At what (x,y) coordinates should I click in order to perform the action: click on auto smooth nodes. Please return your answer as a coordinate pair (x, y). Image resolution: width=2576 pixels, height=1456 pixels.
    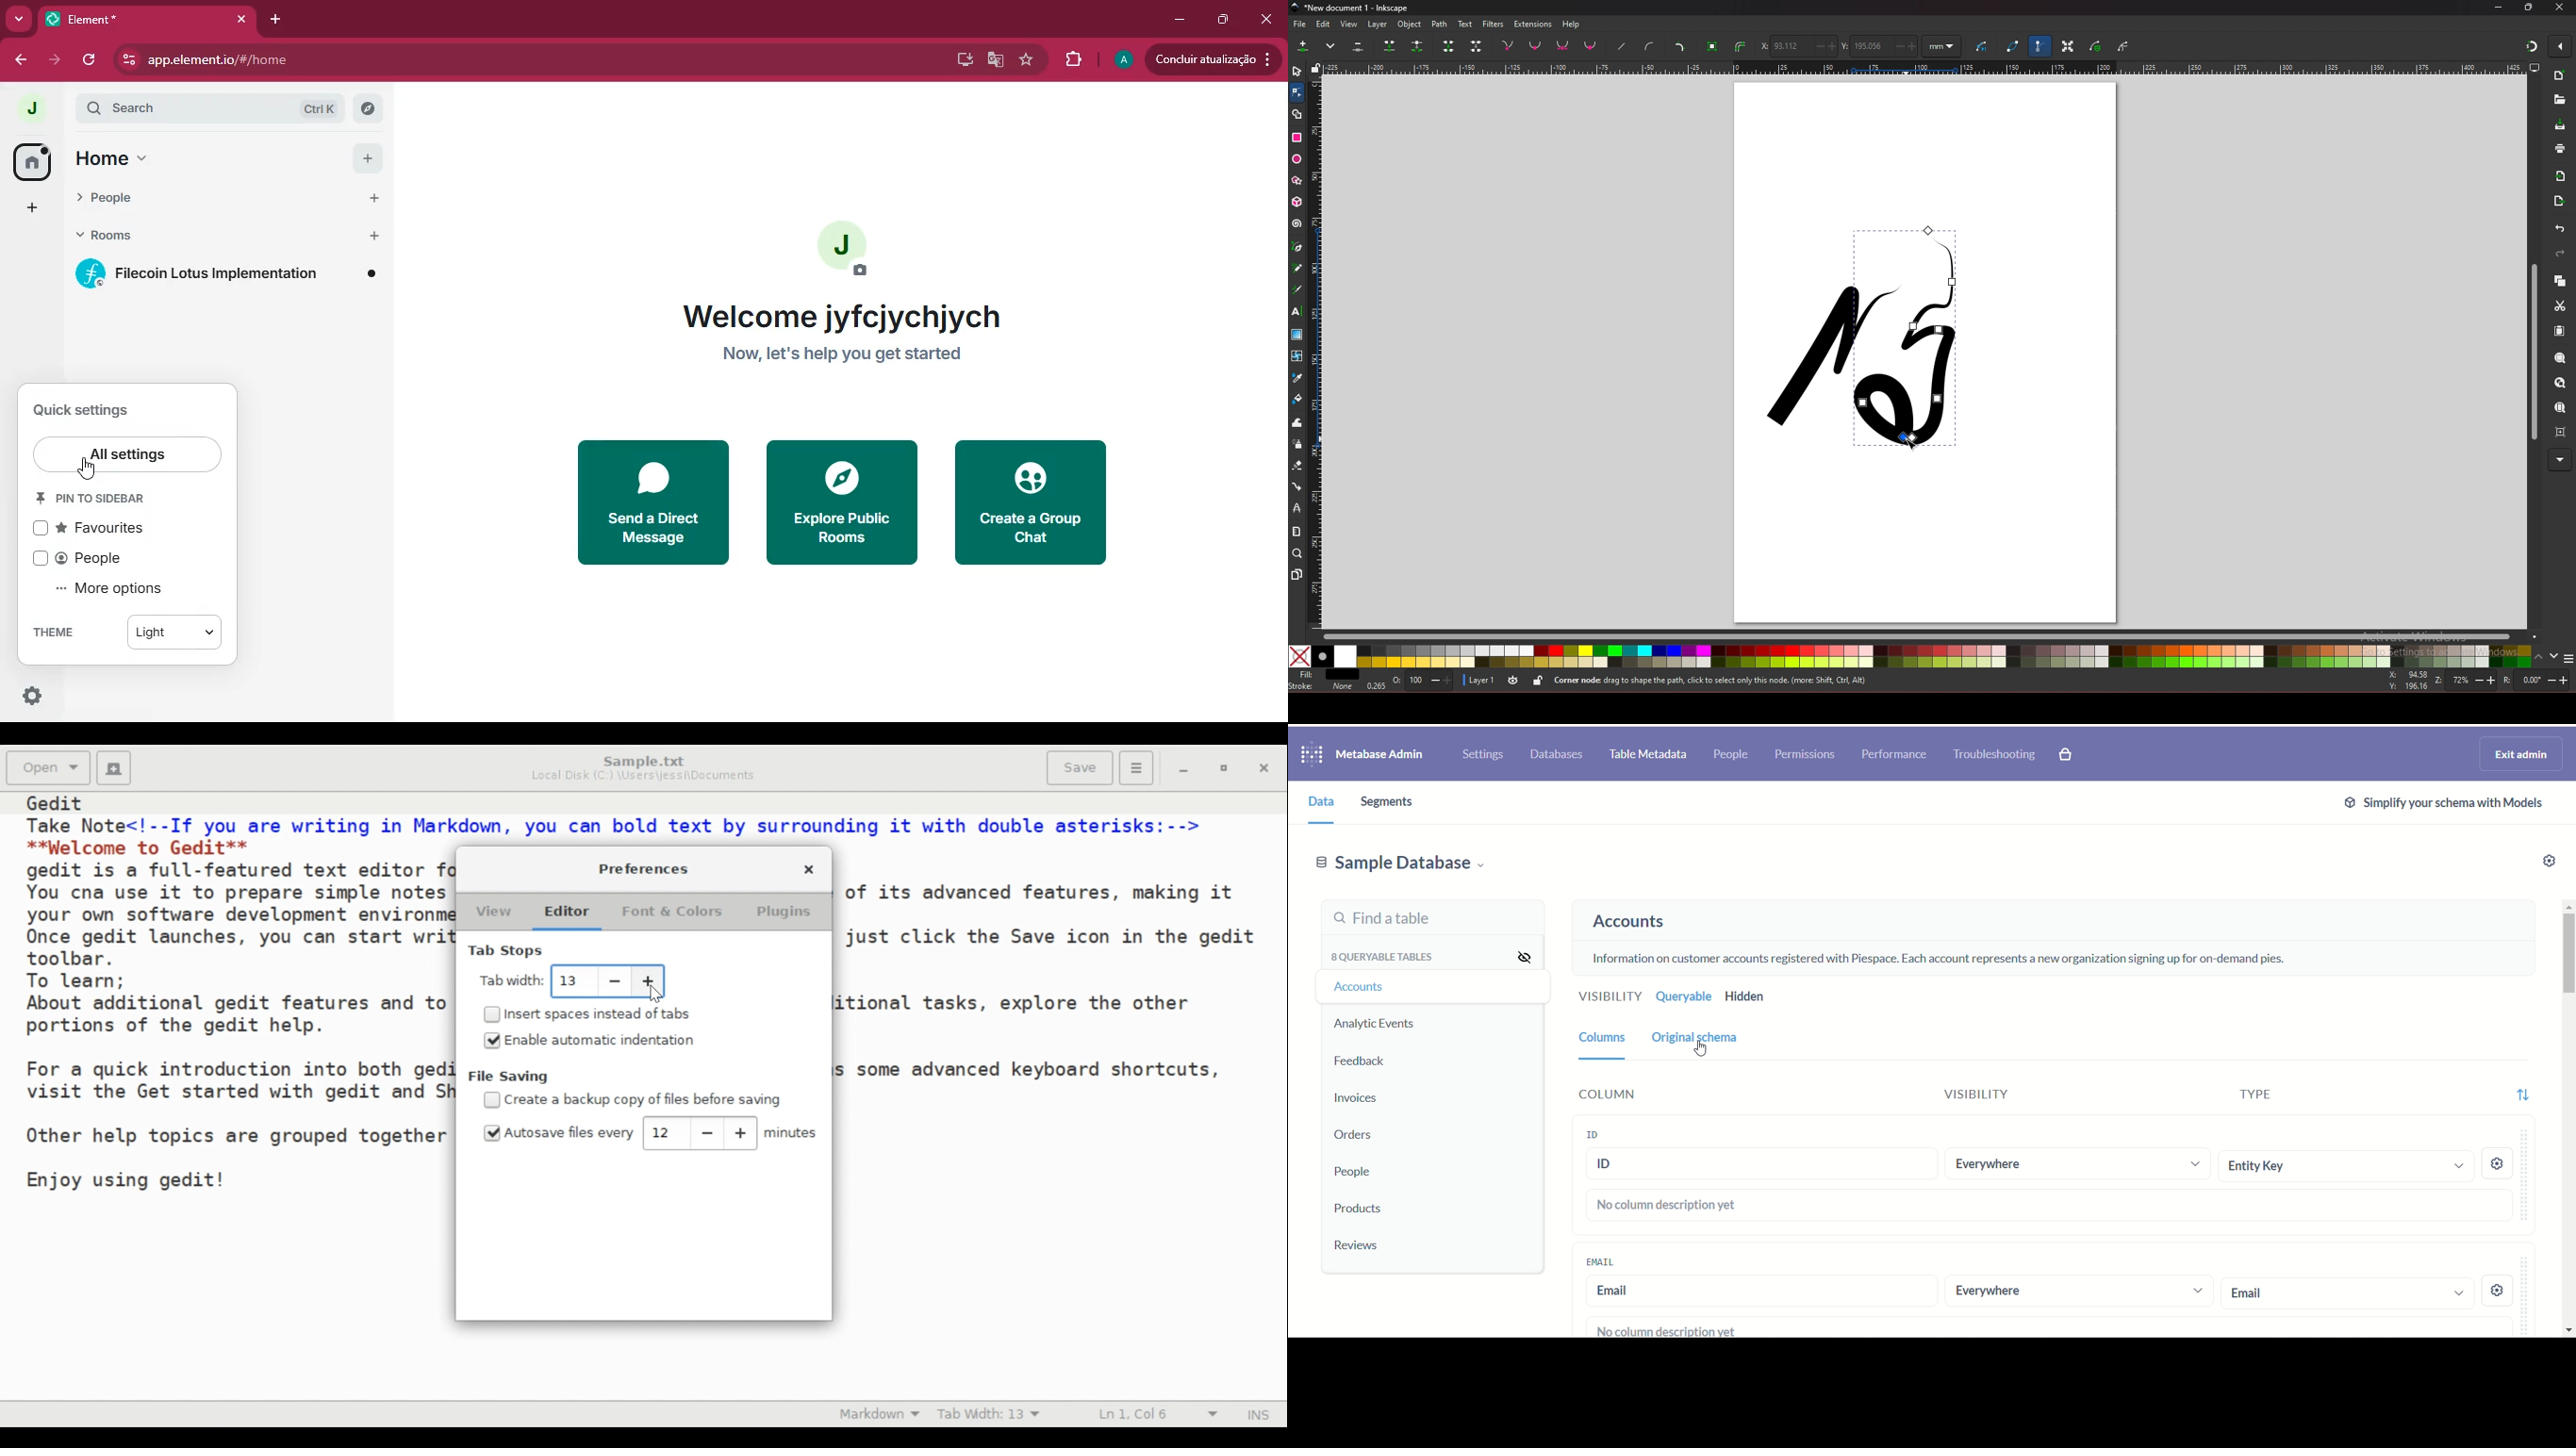
    Looking at the image, I should click on (1590, 46).